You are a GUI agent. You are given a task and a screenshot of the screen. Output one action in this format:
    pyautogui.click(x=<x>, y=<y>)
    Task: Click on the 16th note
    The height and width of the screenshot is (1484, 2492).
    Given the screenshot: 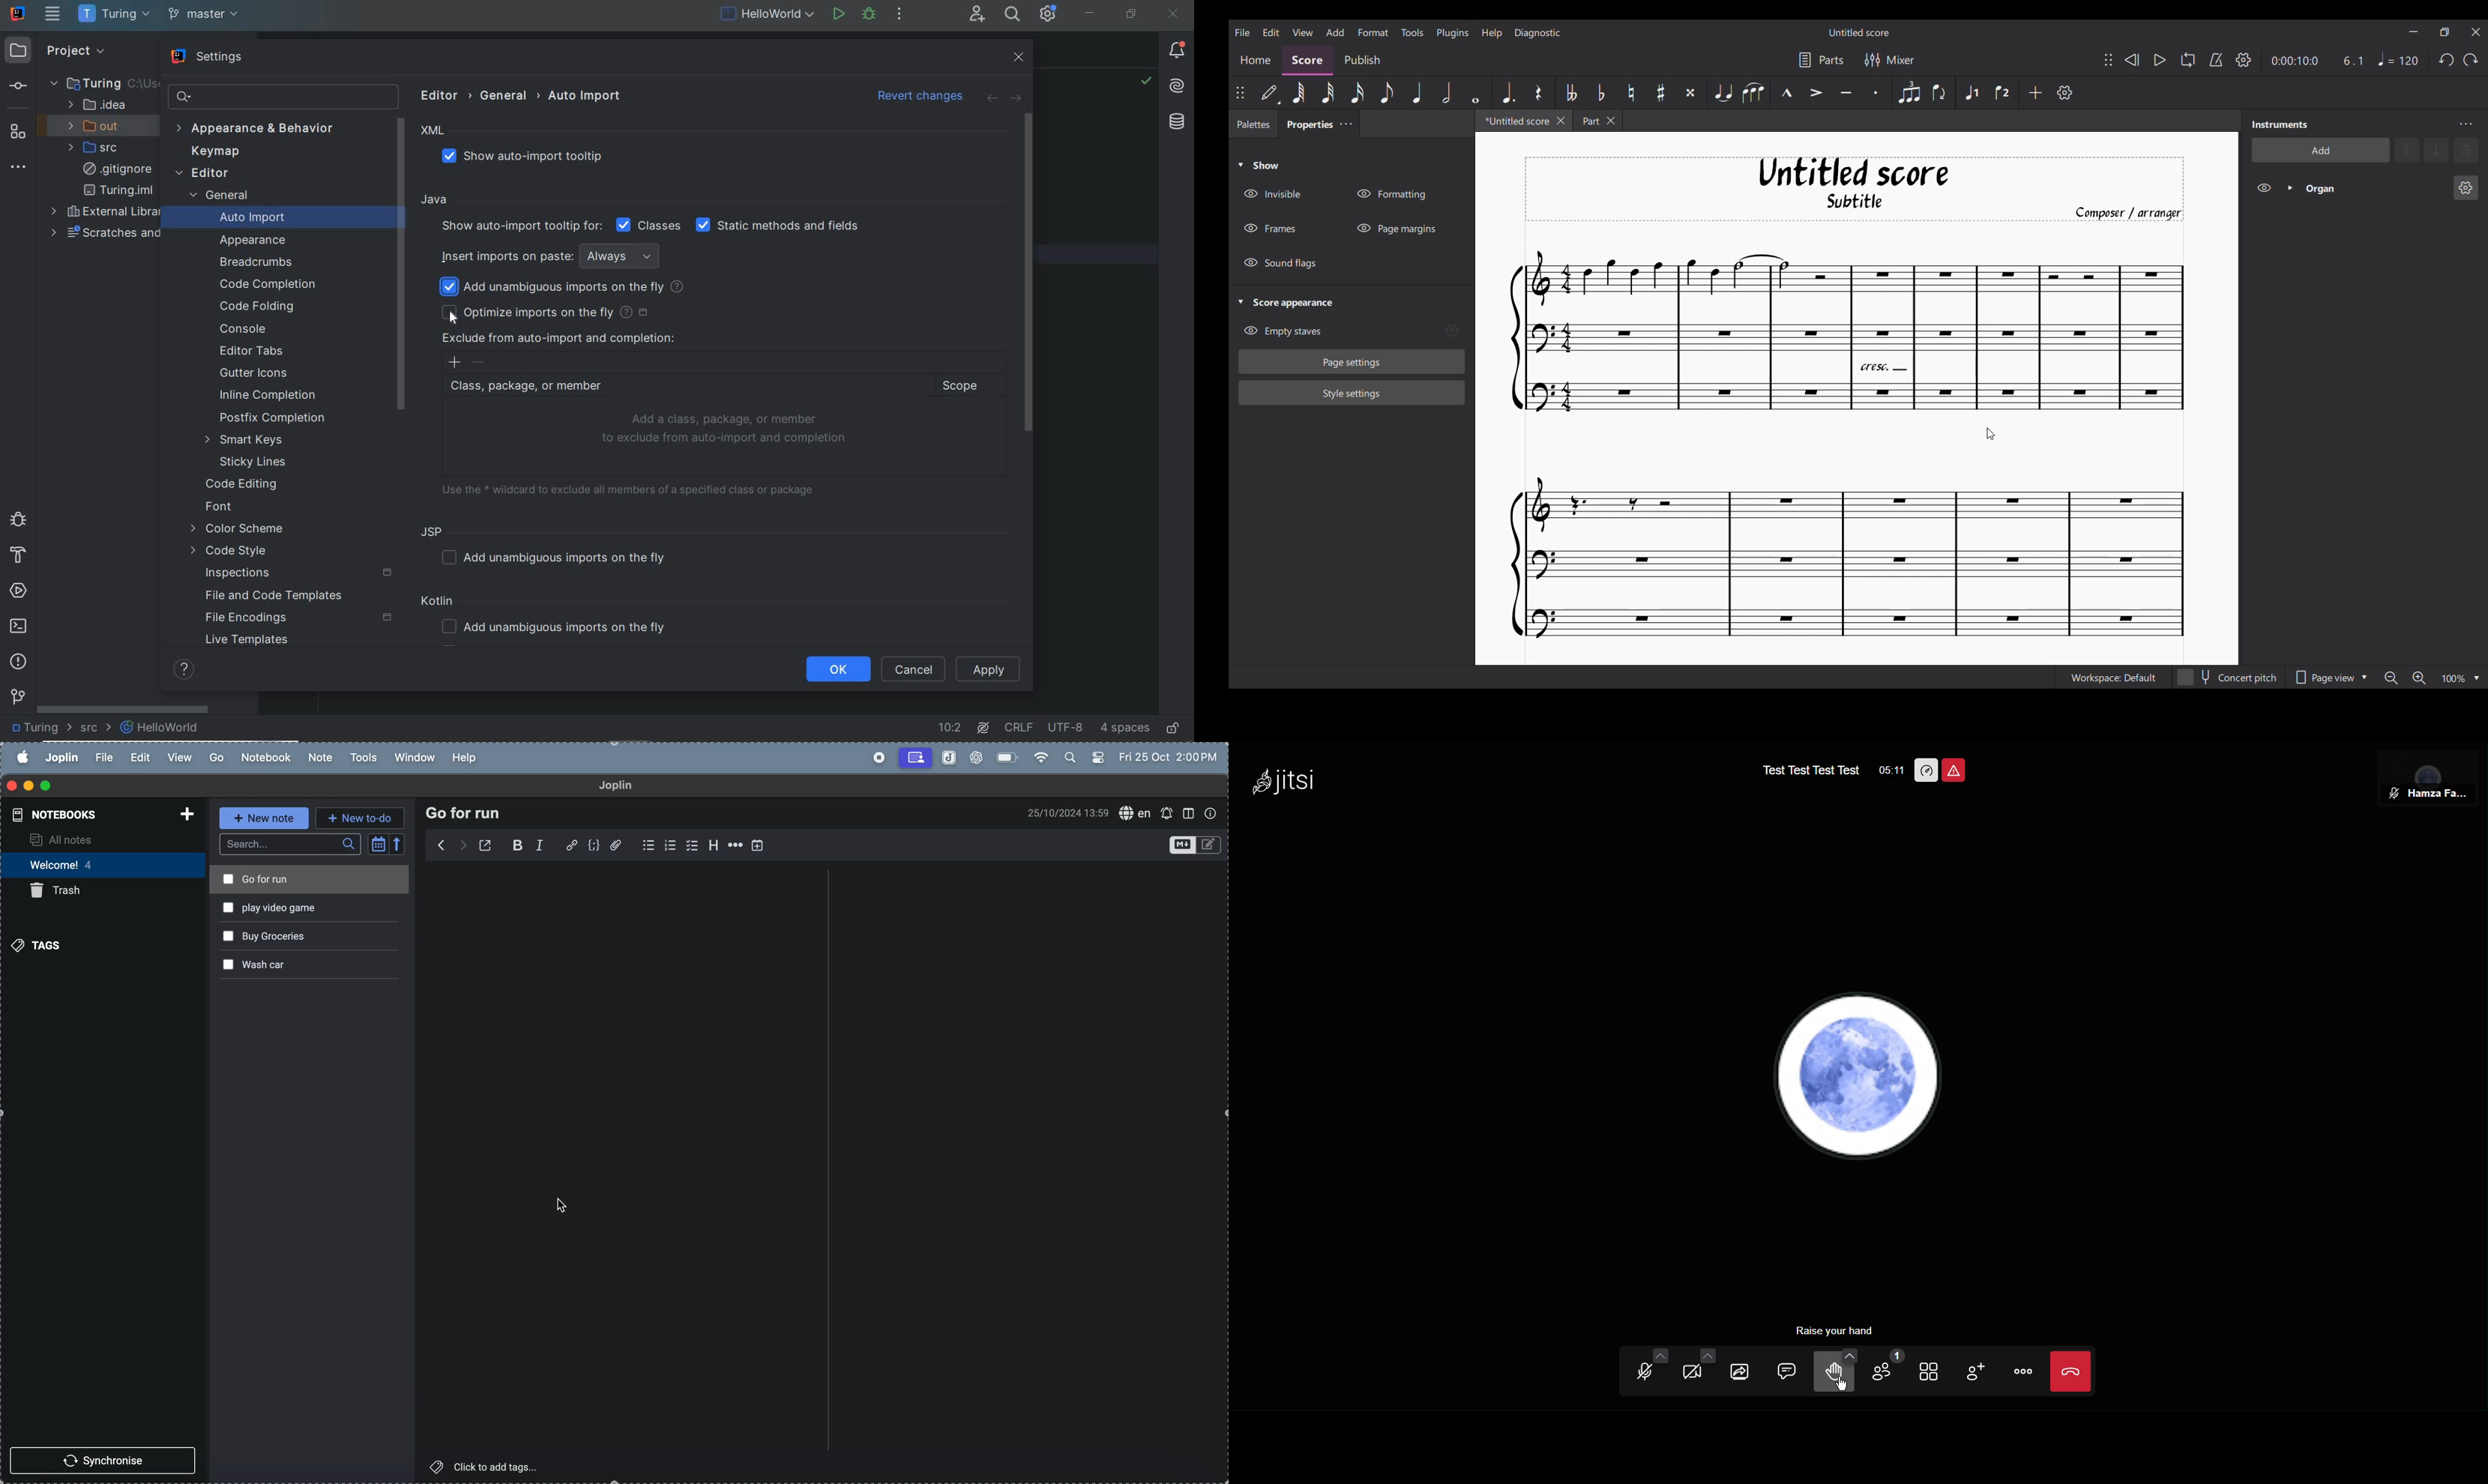 What is the action you would take?
    pyautogui.click(x=1357, y=93)
    